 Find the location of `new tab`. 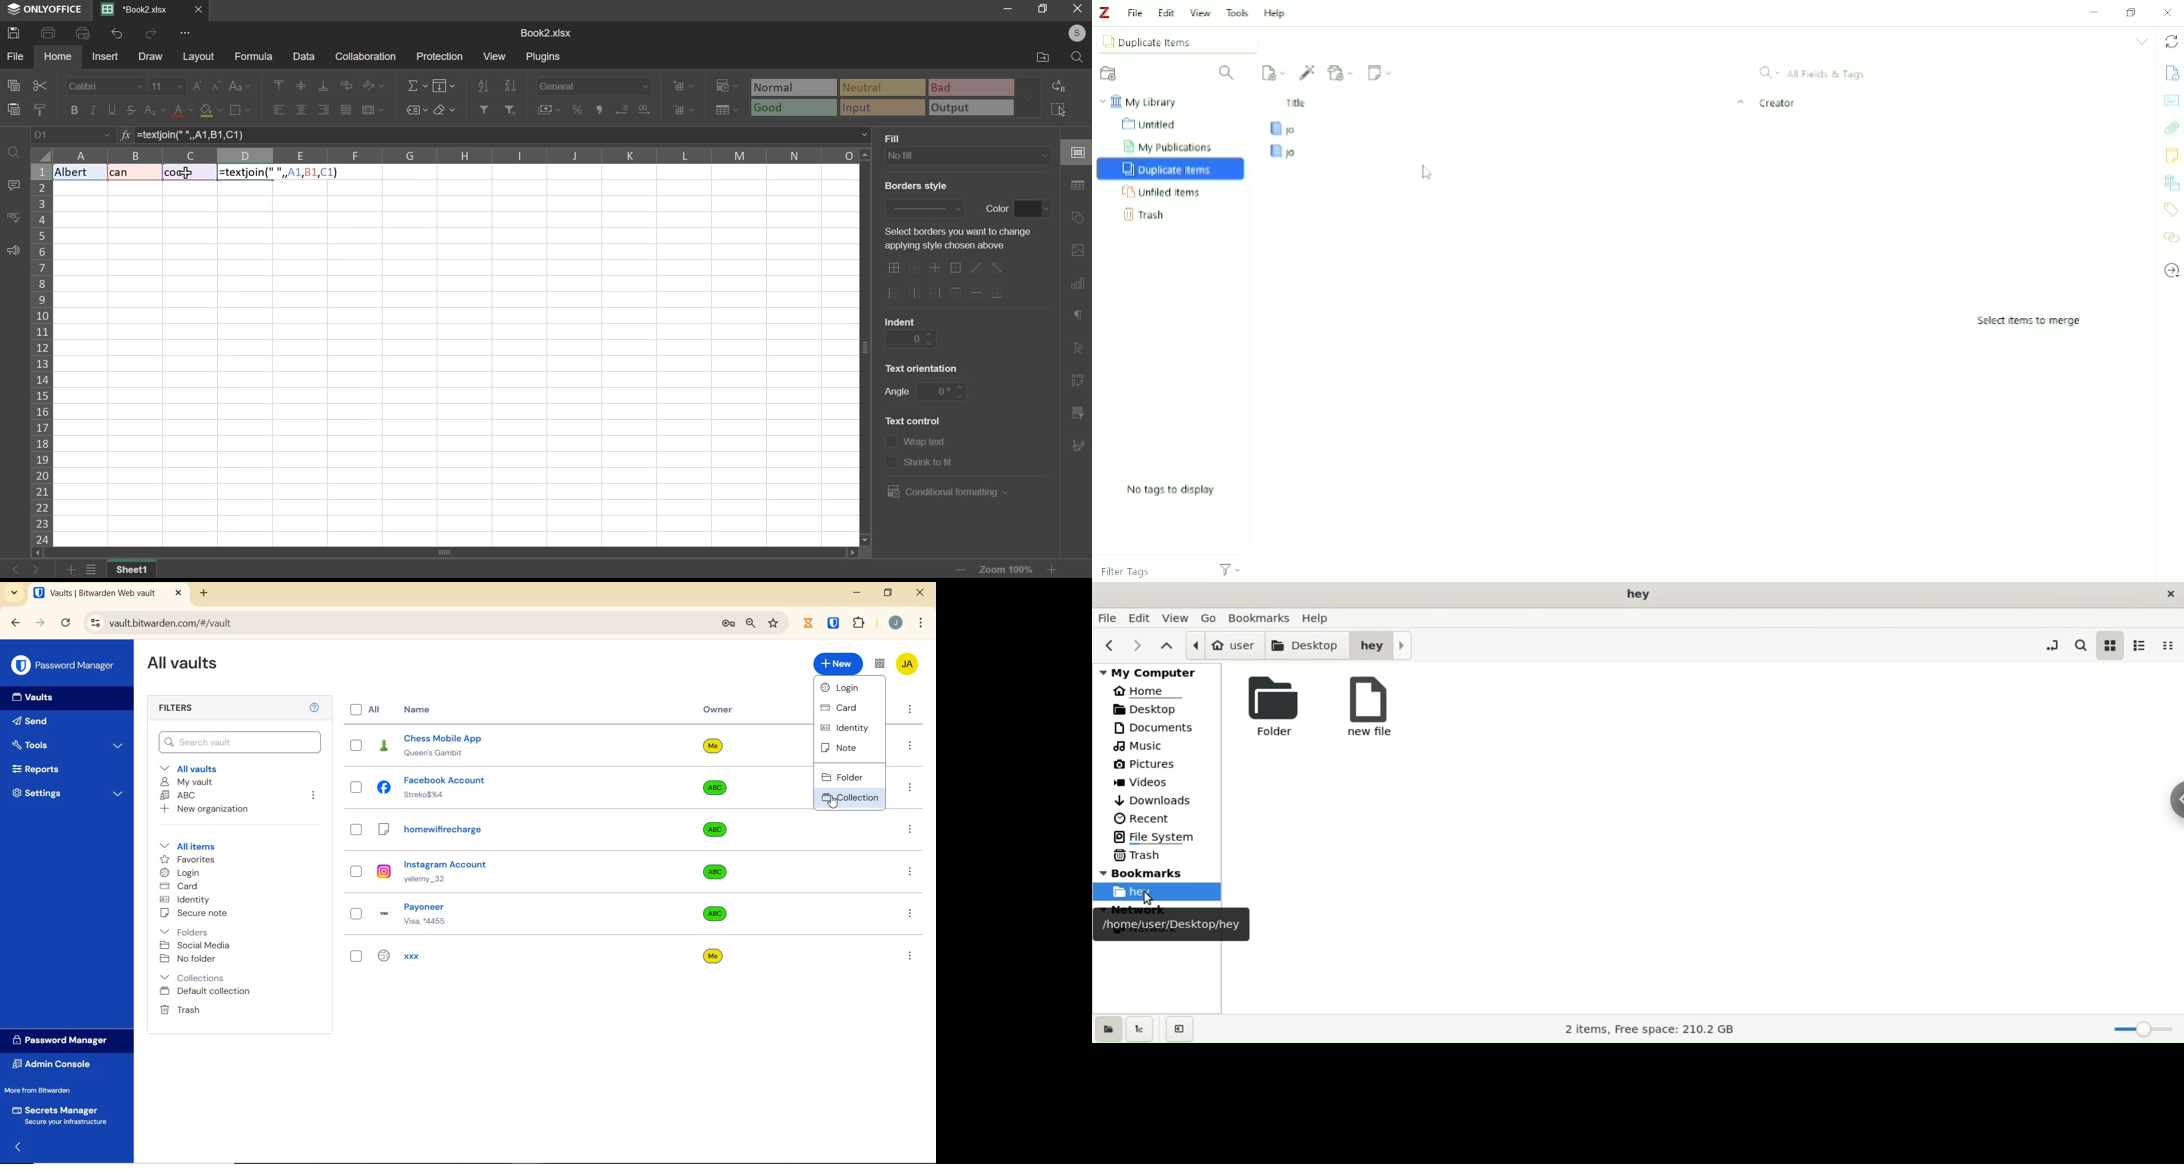

new tab is located at coordinates (204, 594).